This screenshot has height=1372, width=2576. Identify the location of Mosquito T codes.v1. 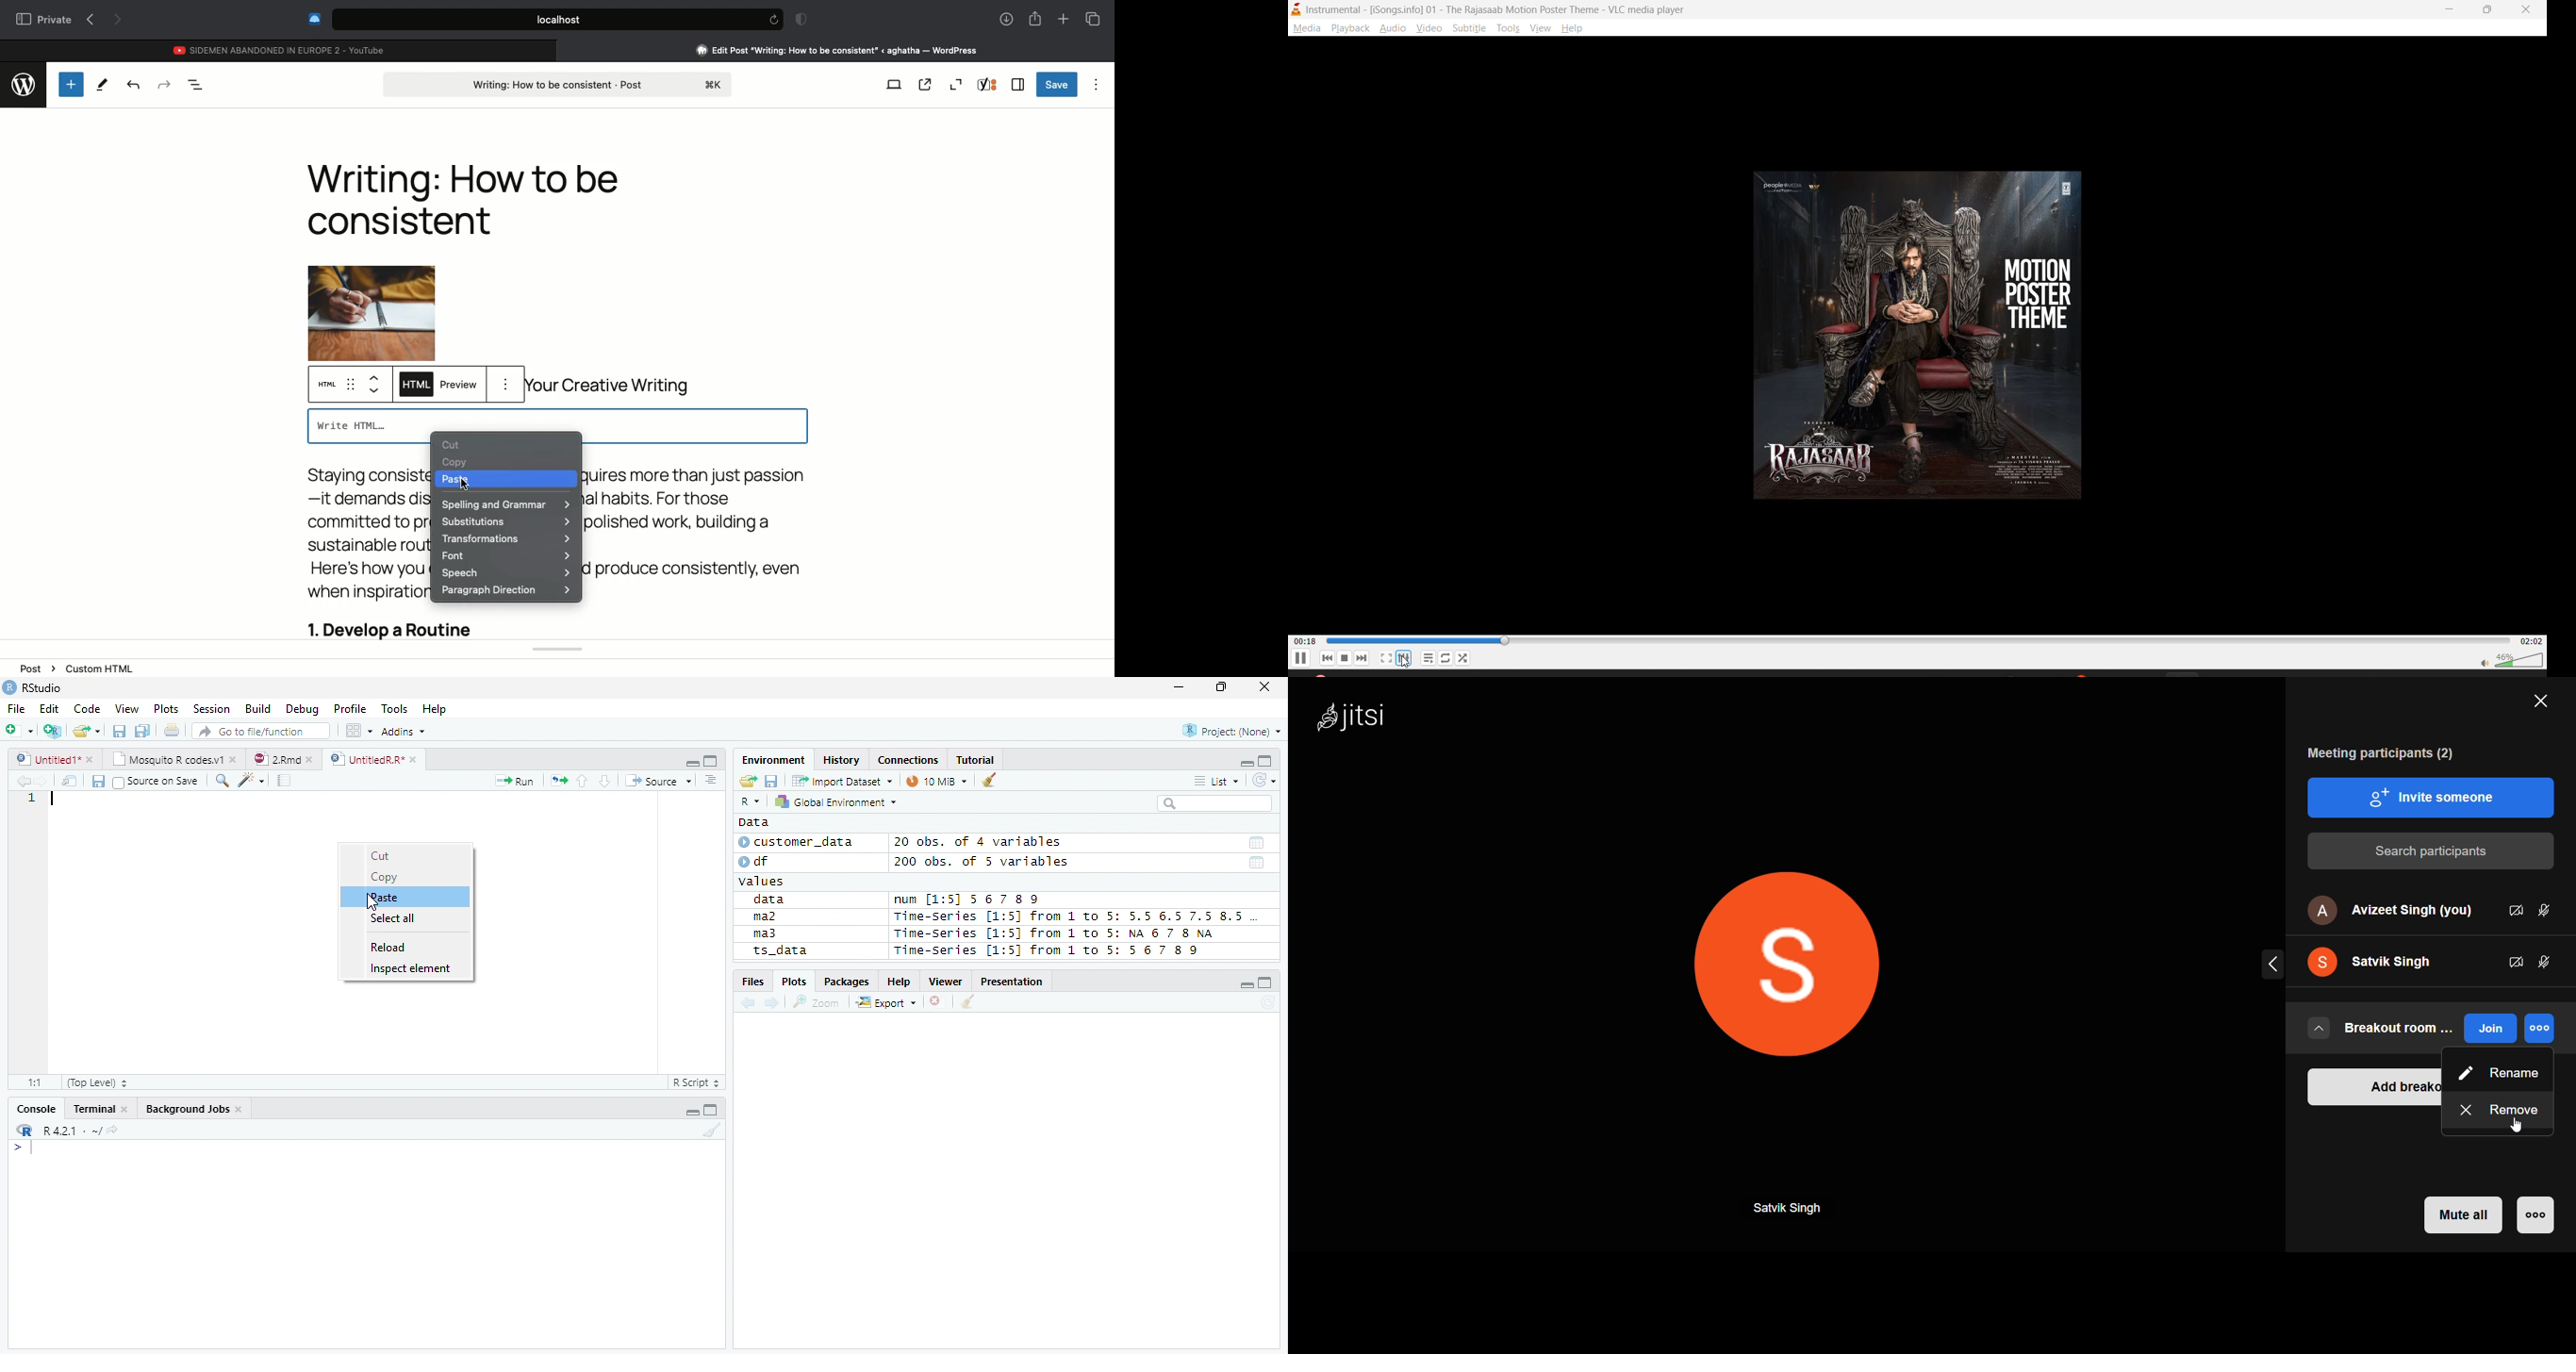
(174, 760).